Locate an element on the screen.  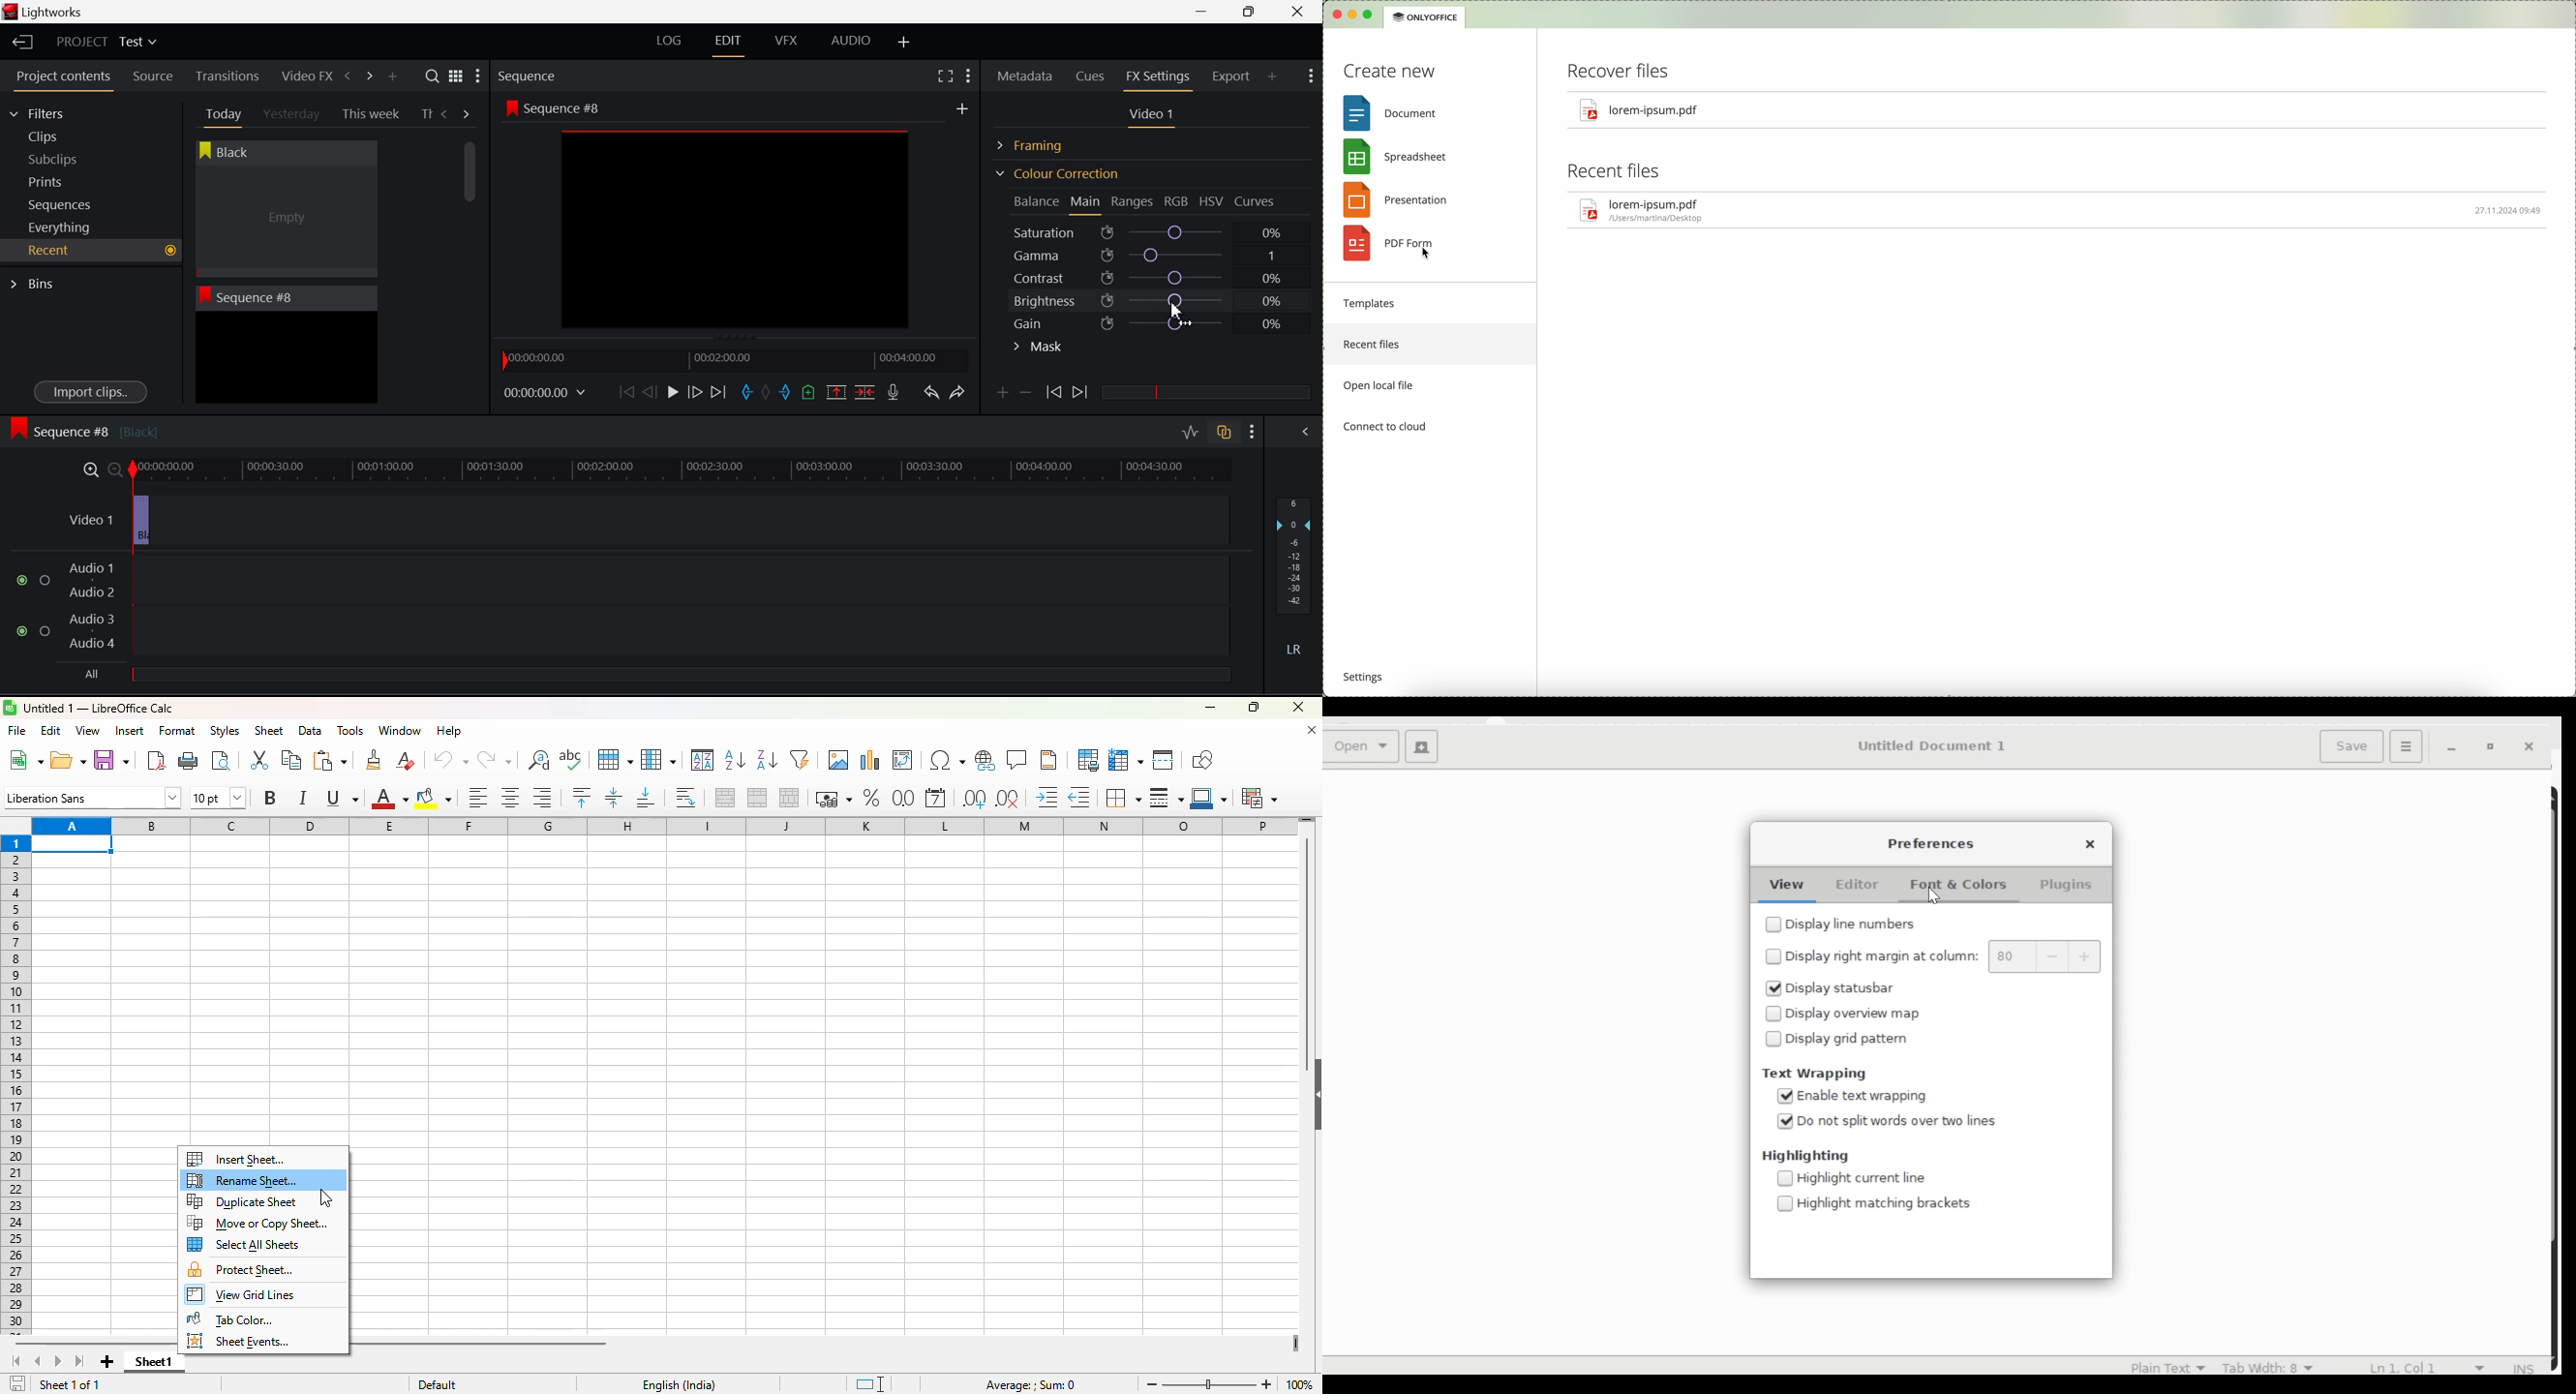
merge and center or unmerge cells depending on the current toggle state is located at coordinates (726, 798).